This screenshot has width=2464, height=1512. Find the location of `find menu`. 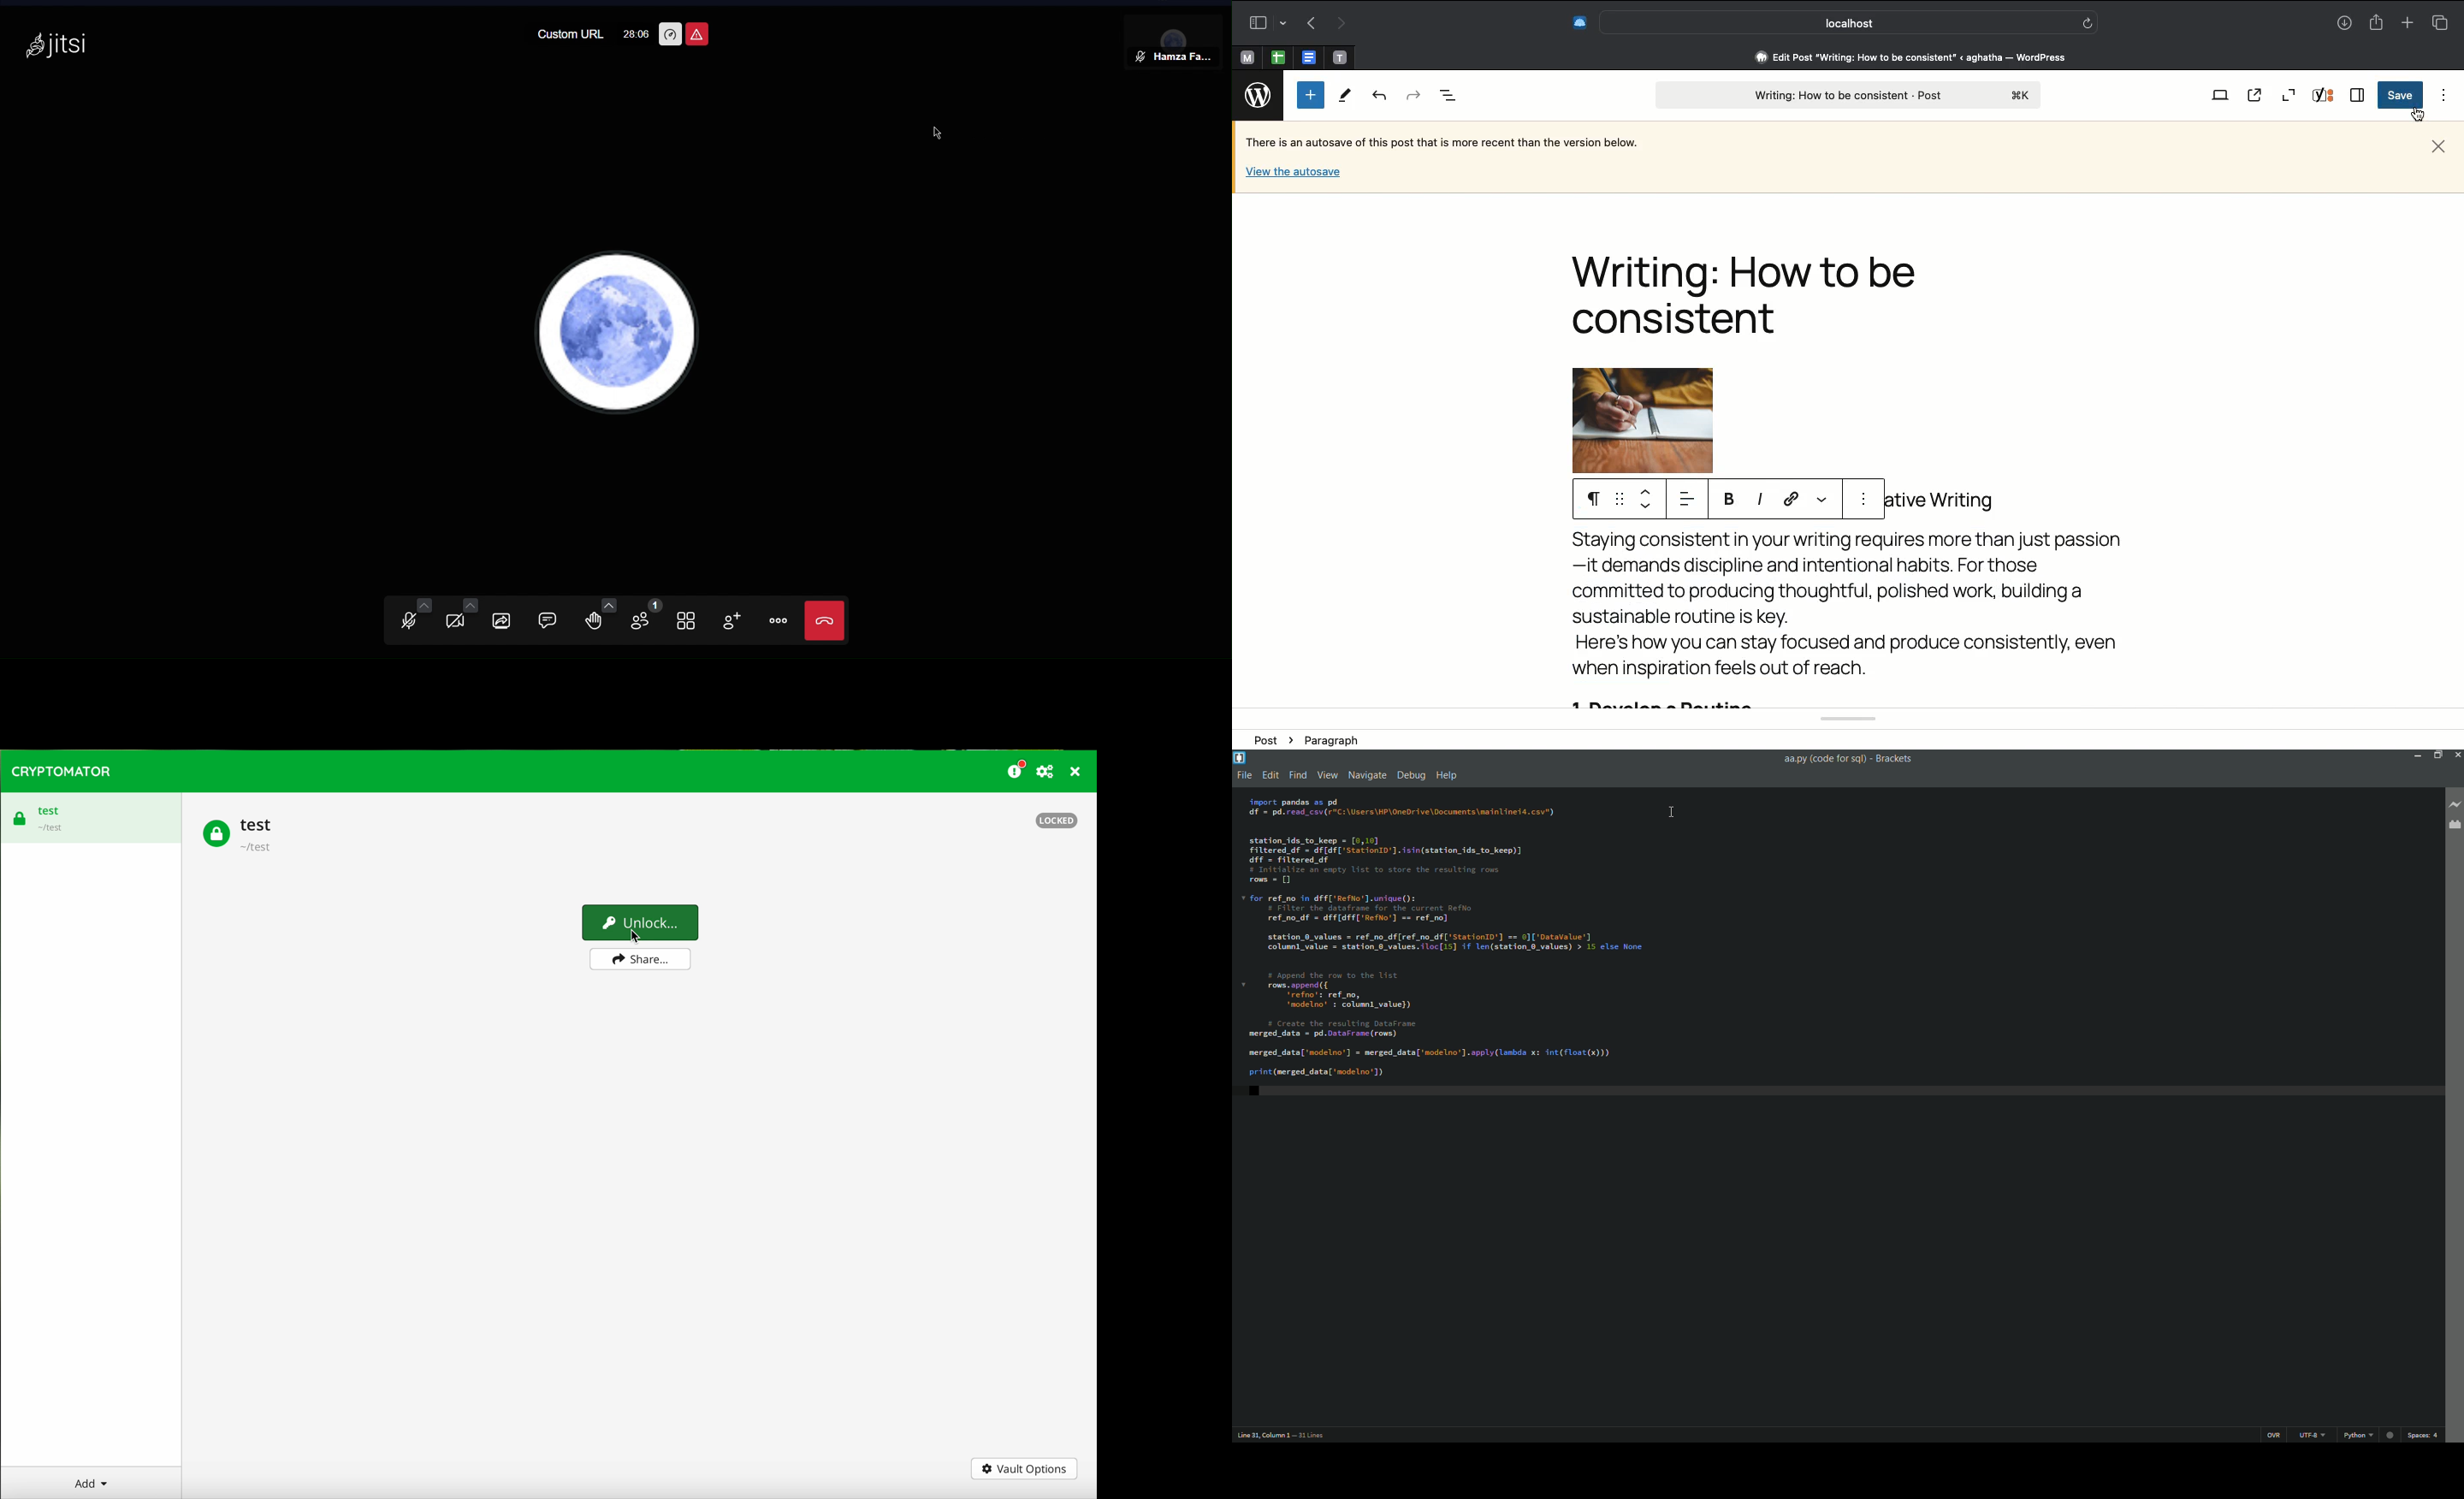

find menu is located at coordinates (1298, 775).